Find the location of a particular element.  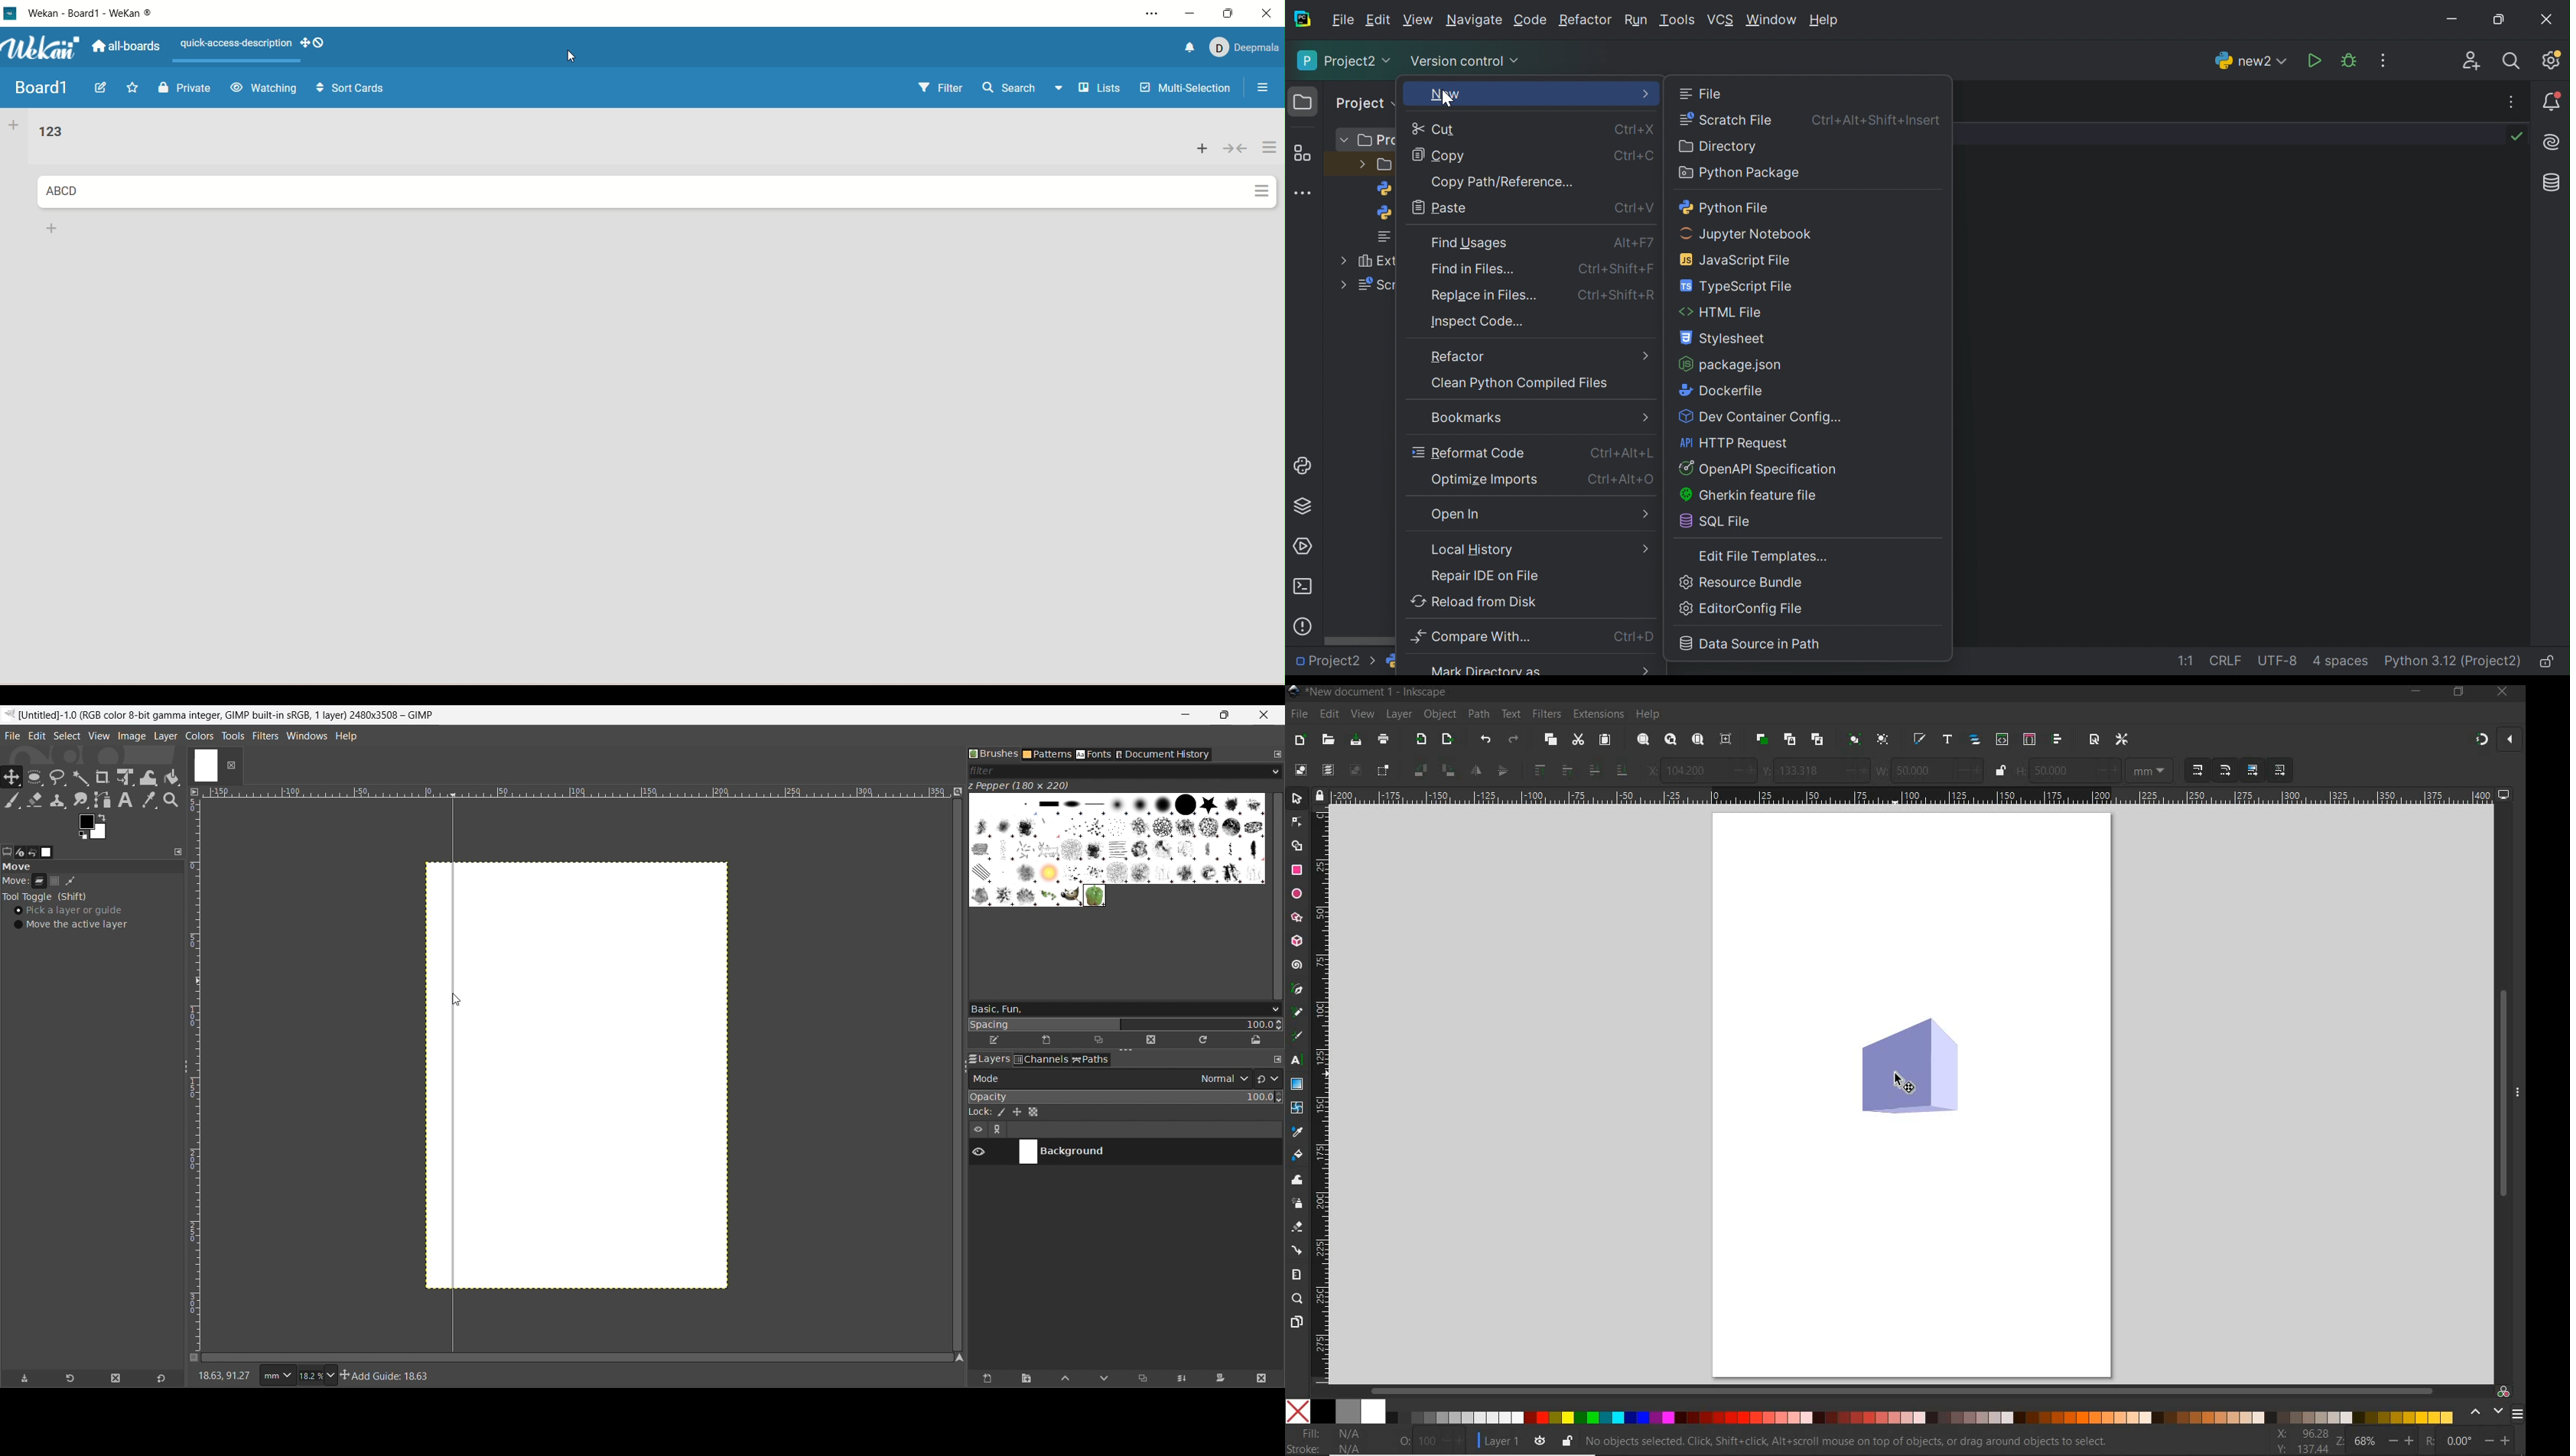

Pro is located at coordinates (1378, 141).